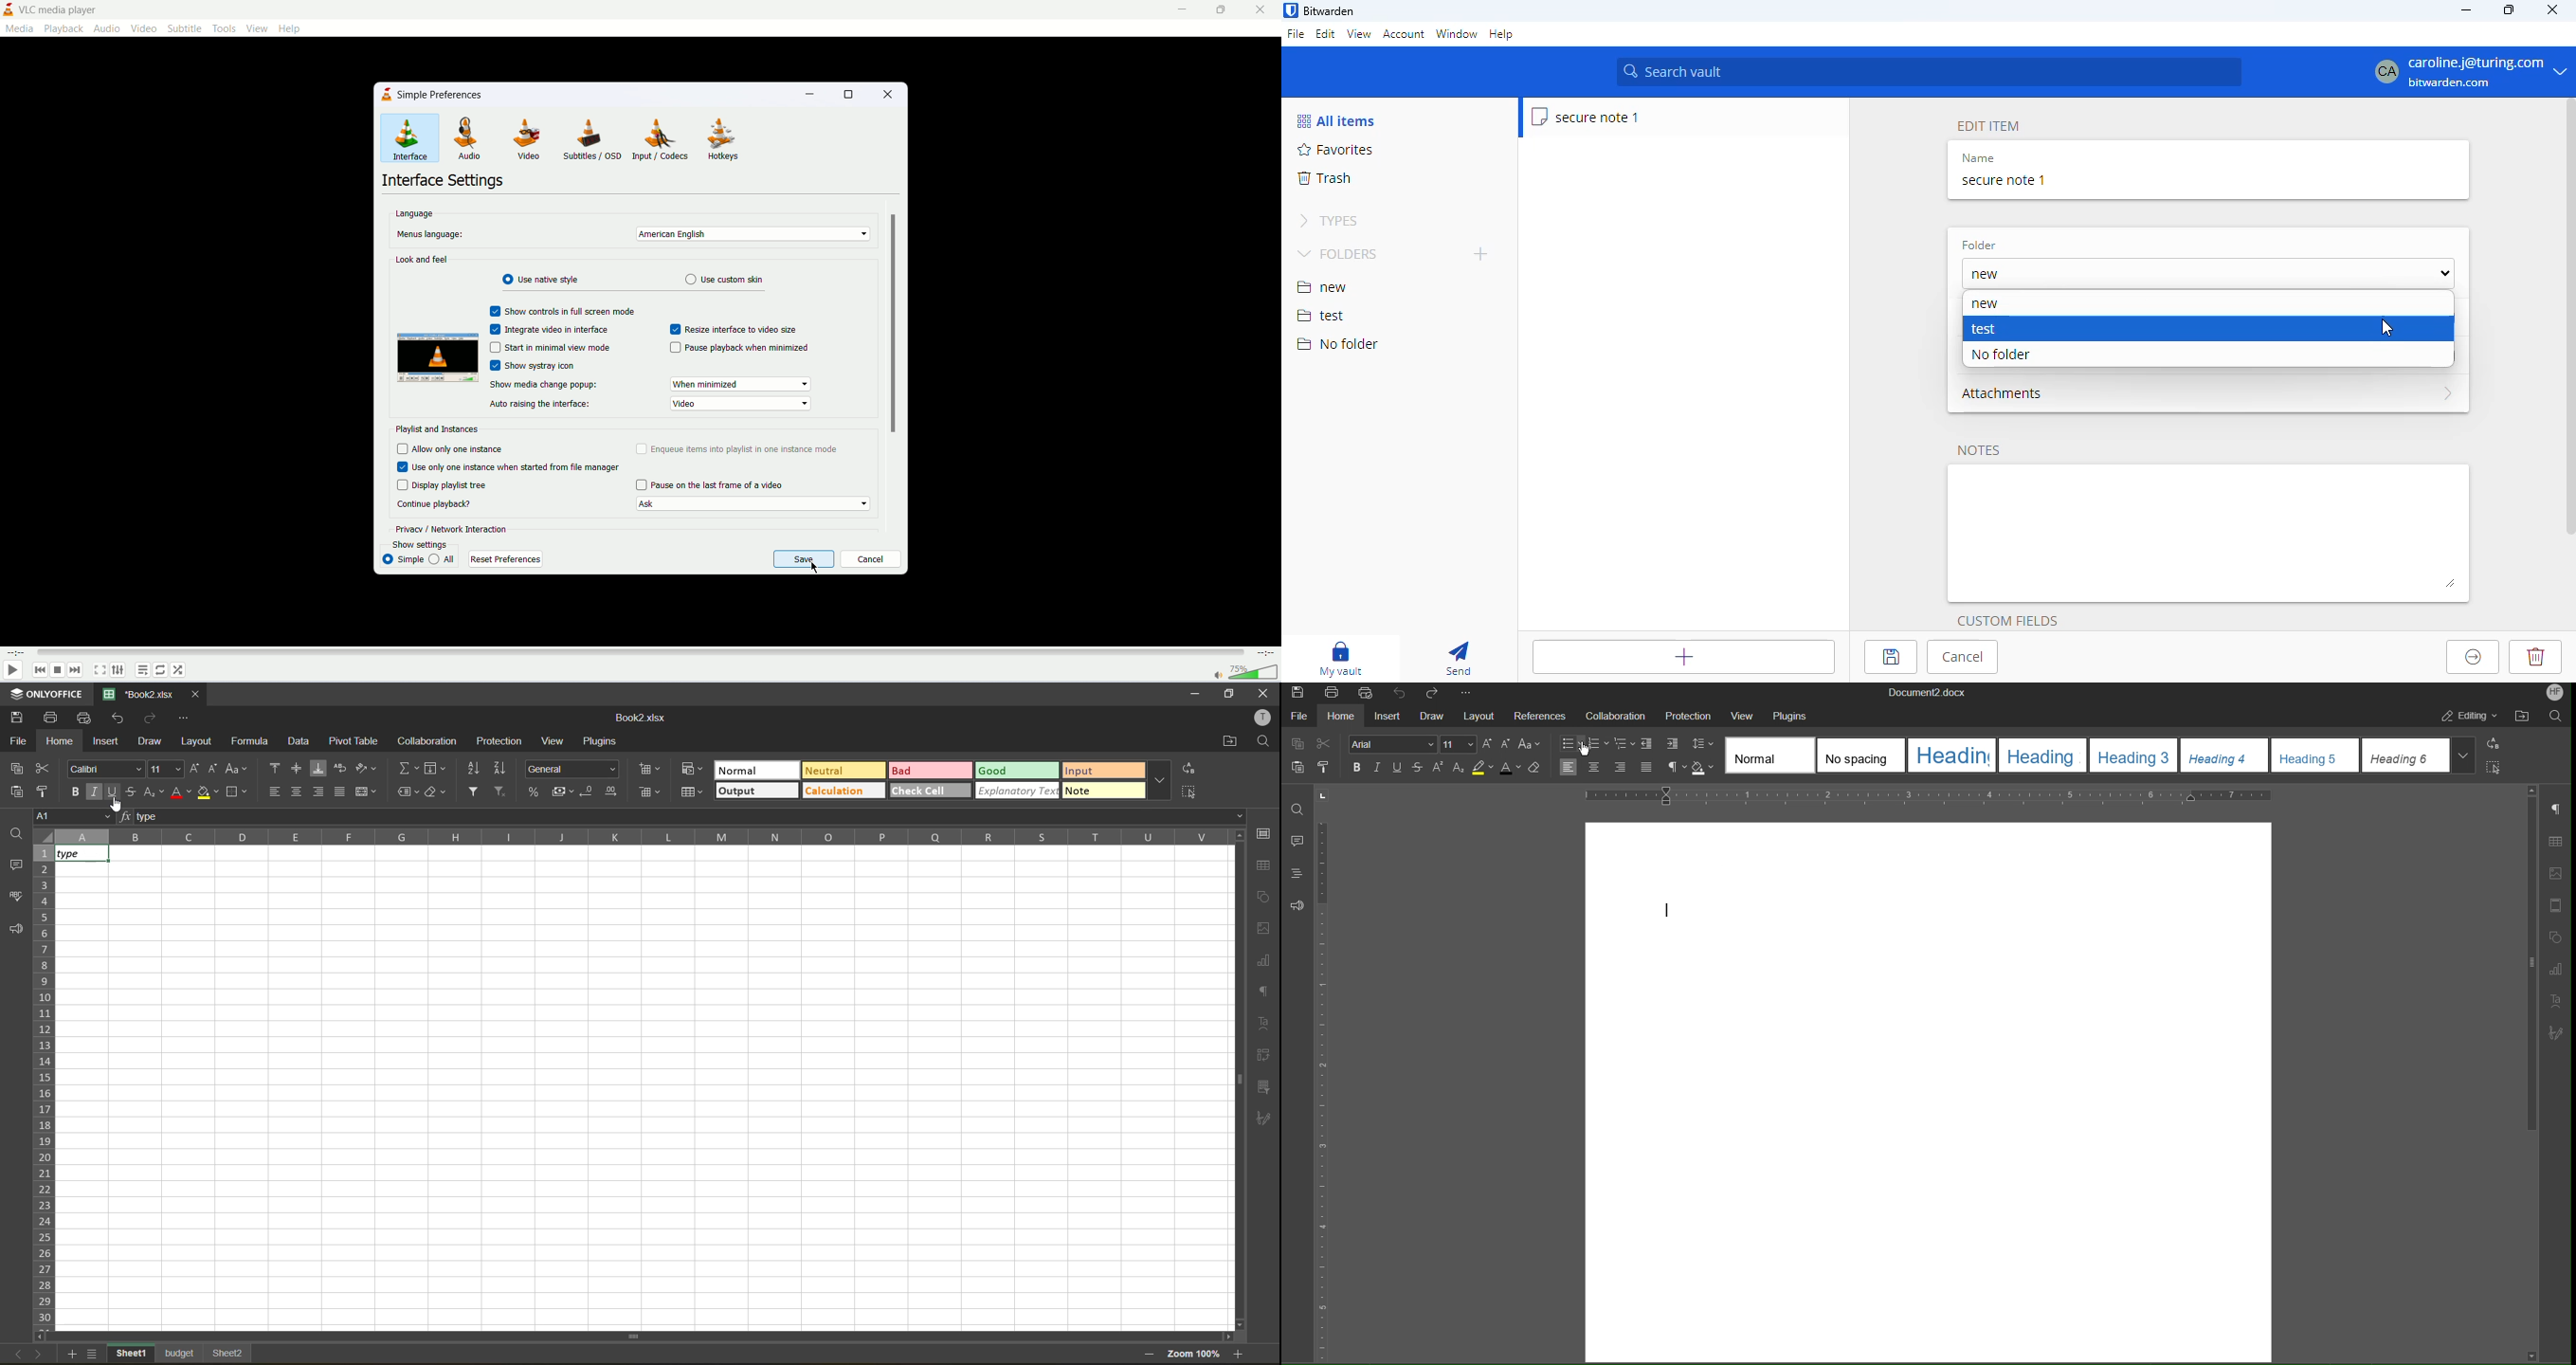  What do you see at coordinates (692, 768) in the screenshot?
I see `conditional formatting` at bounding box center [692, 768].